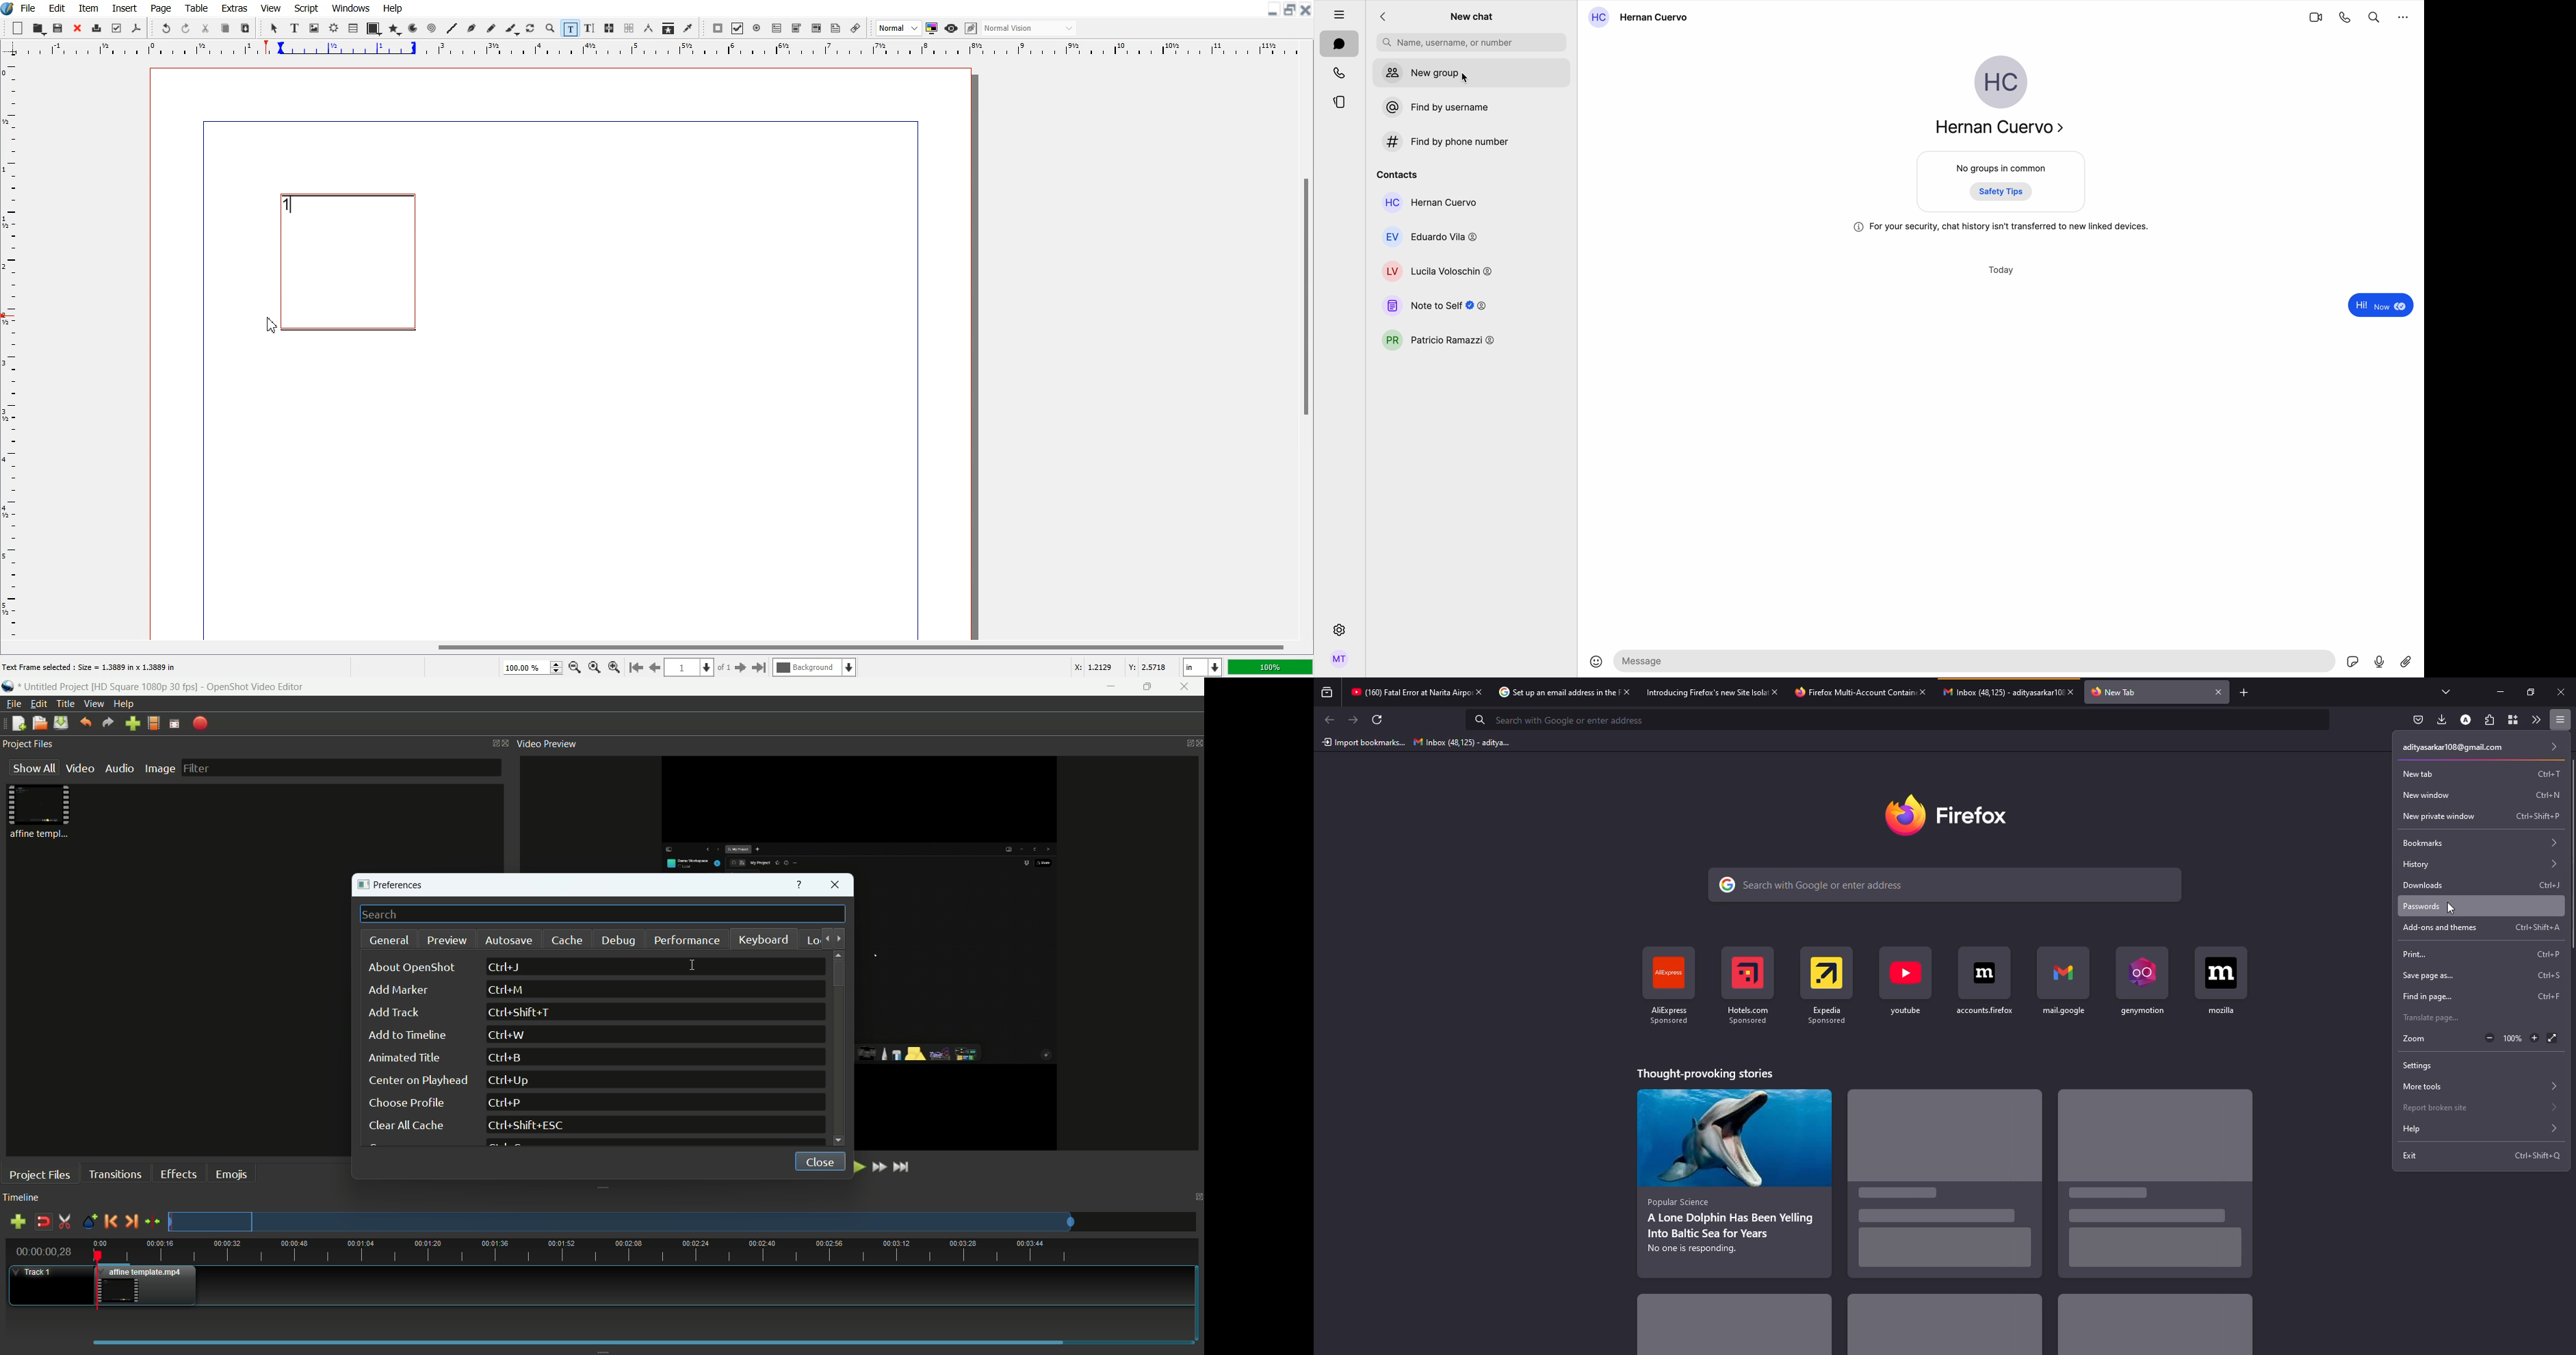  What do you see at coordinates (2468, 719) in the screenshot?
I see `account` at bounding box center [2468, 719].